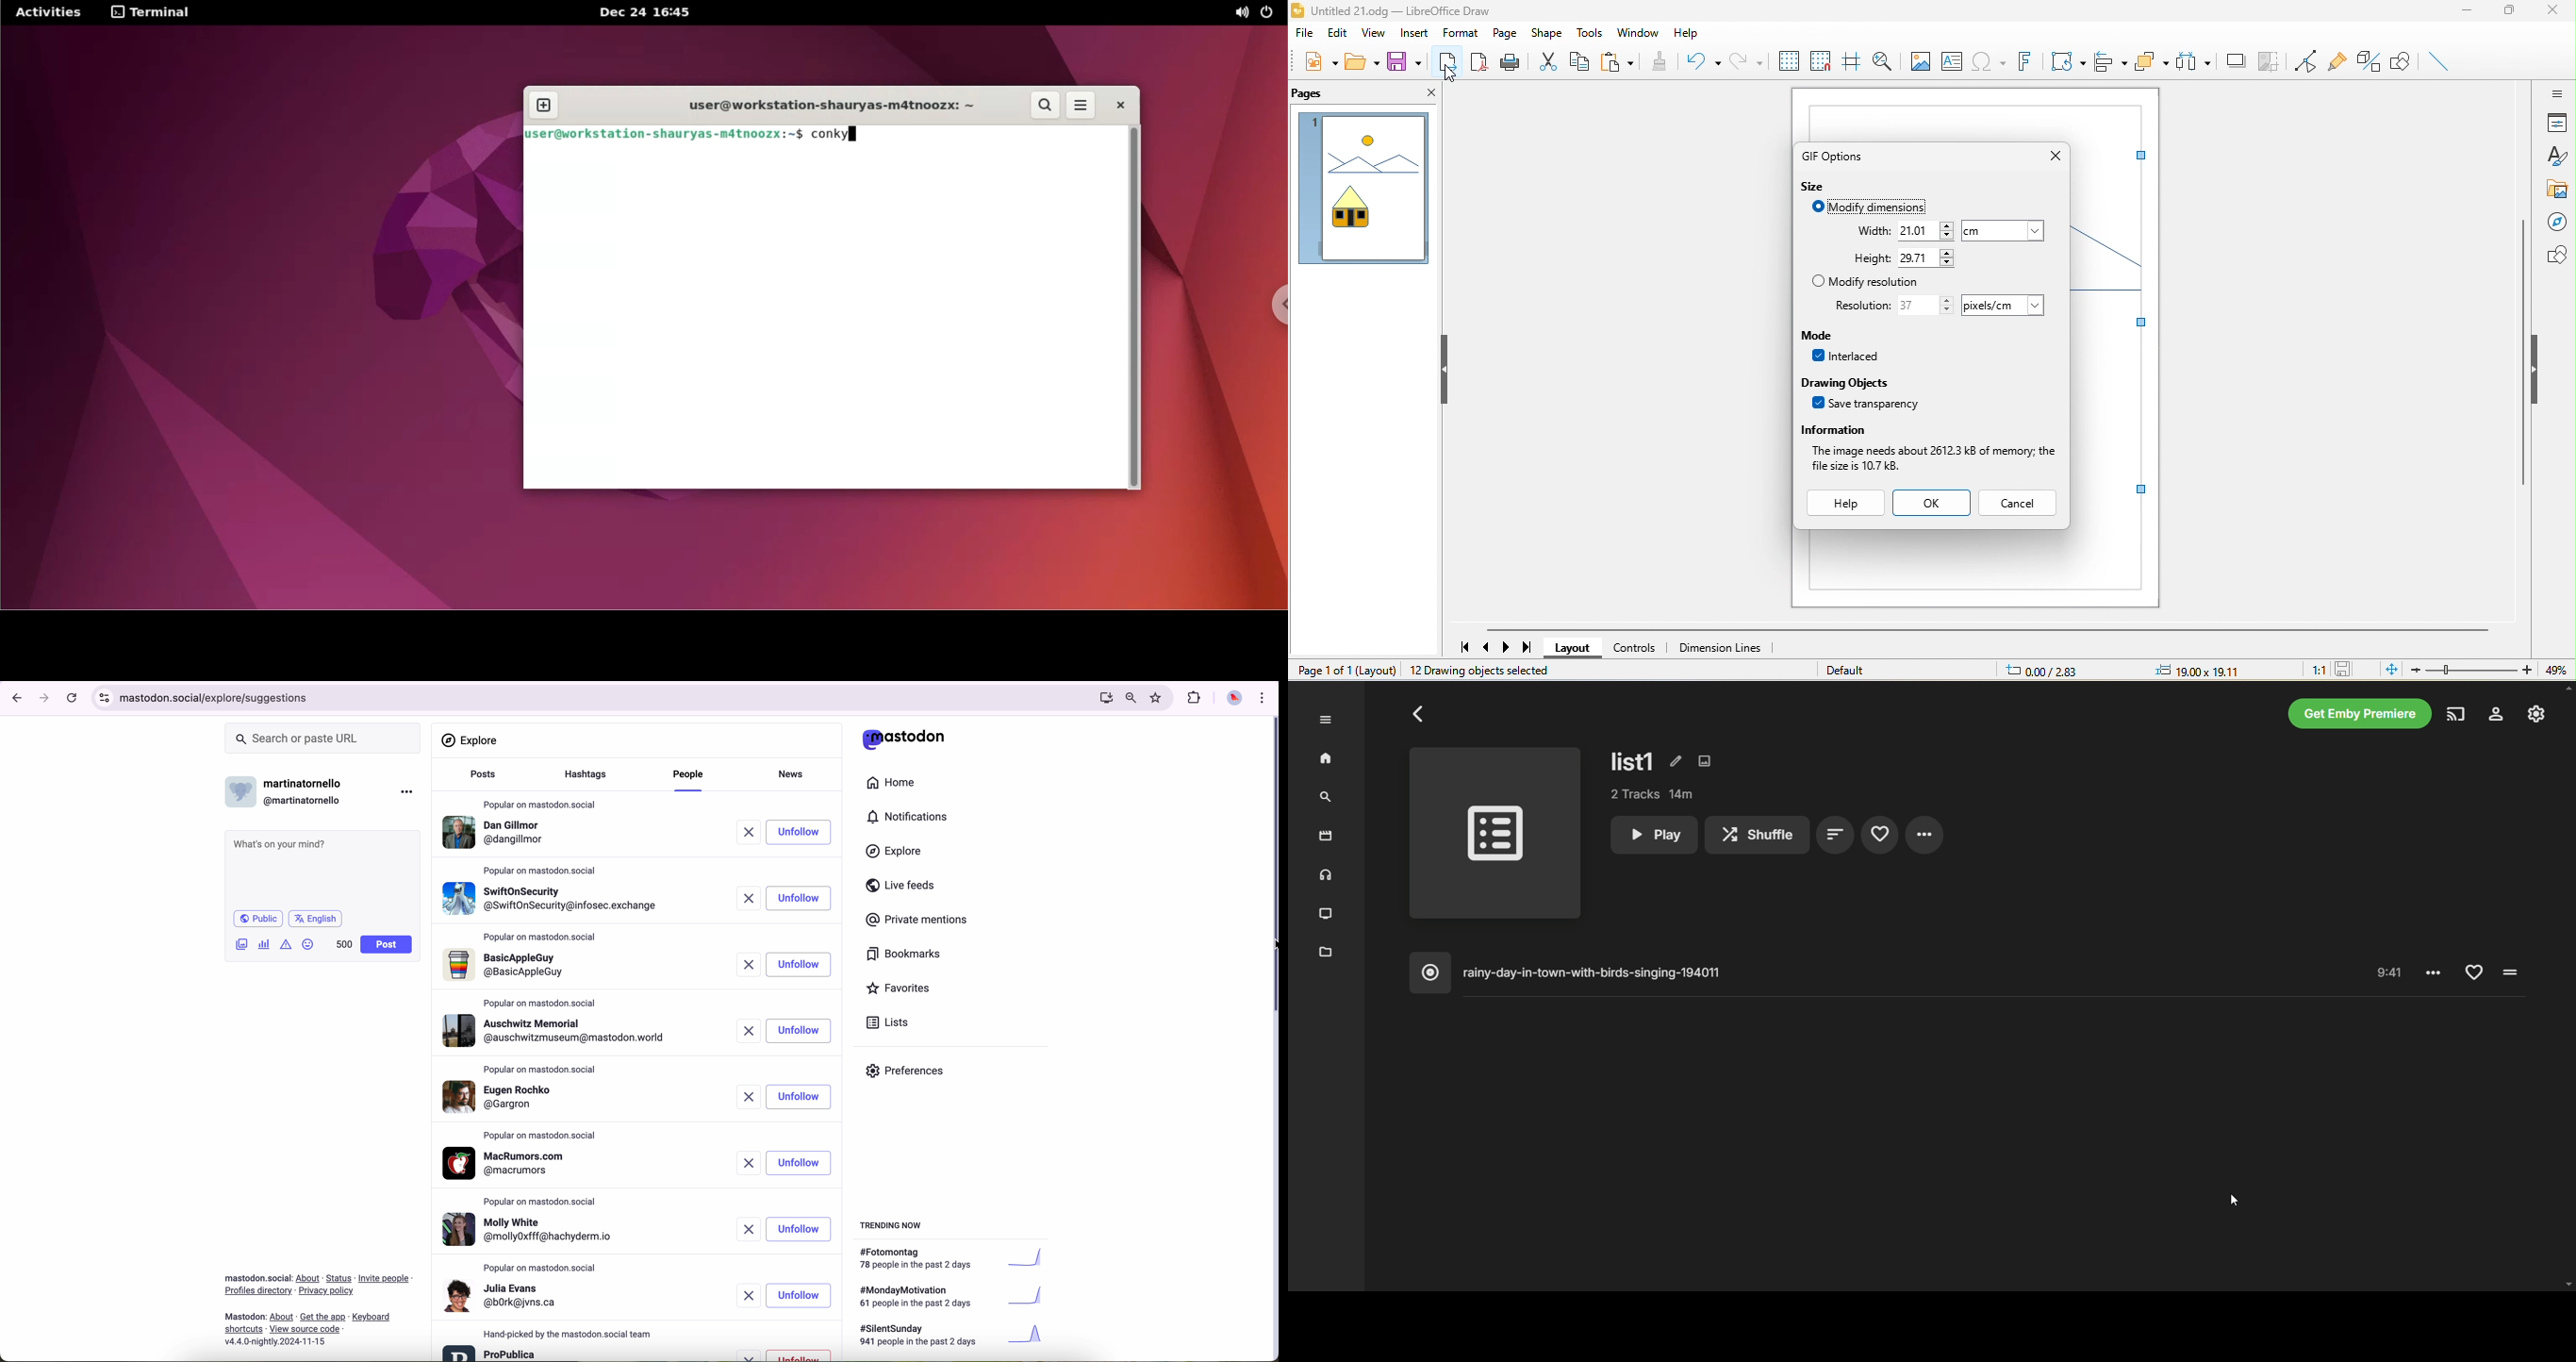 The image size is (2576, 1372). Describe the element at coordinates (2236, 61) in the screenshot. I see `shadow` at that location.